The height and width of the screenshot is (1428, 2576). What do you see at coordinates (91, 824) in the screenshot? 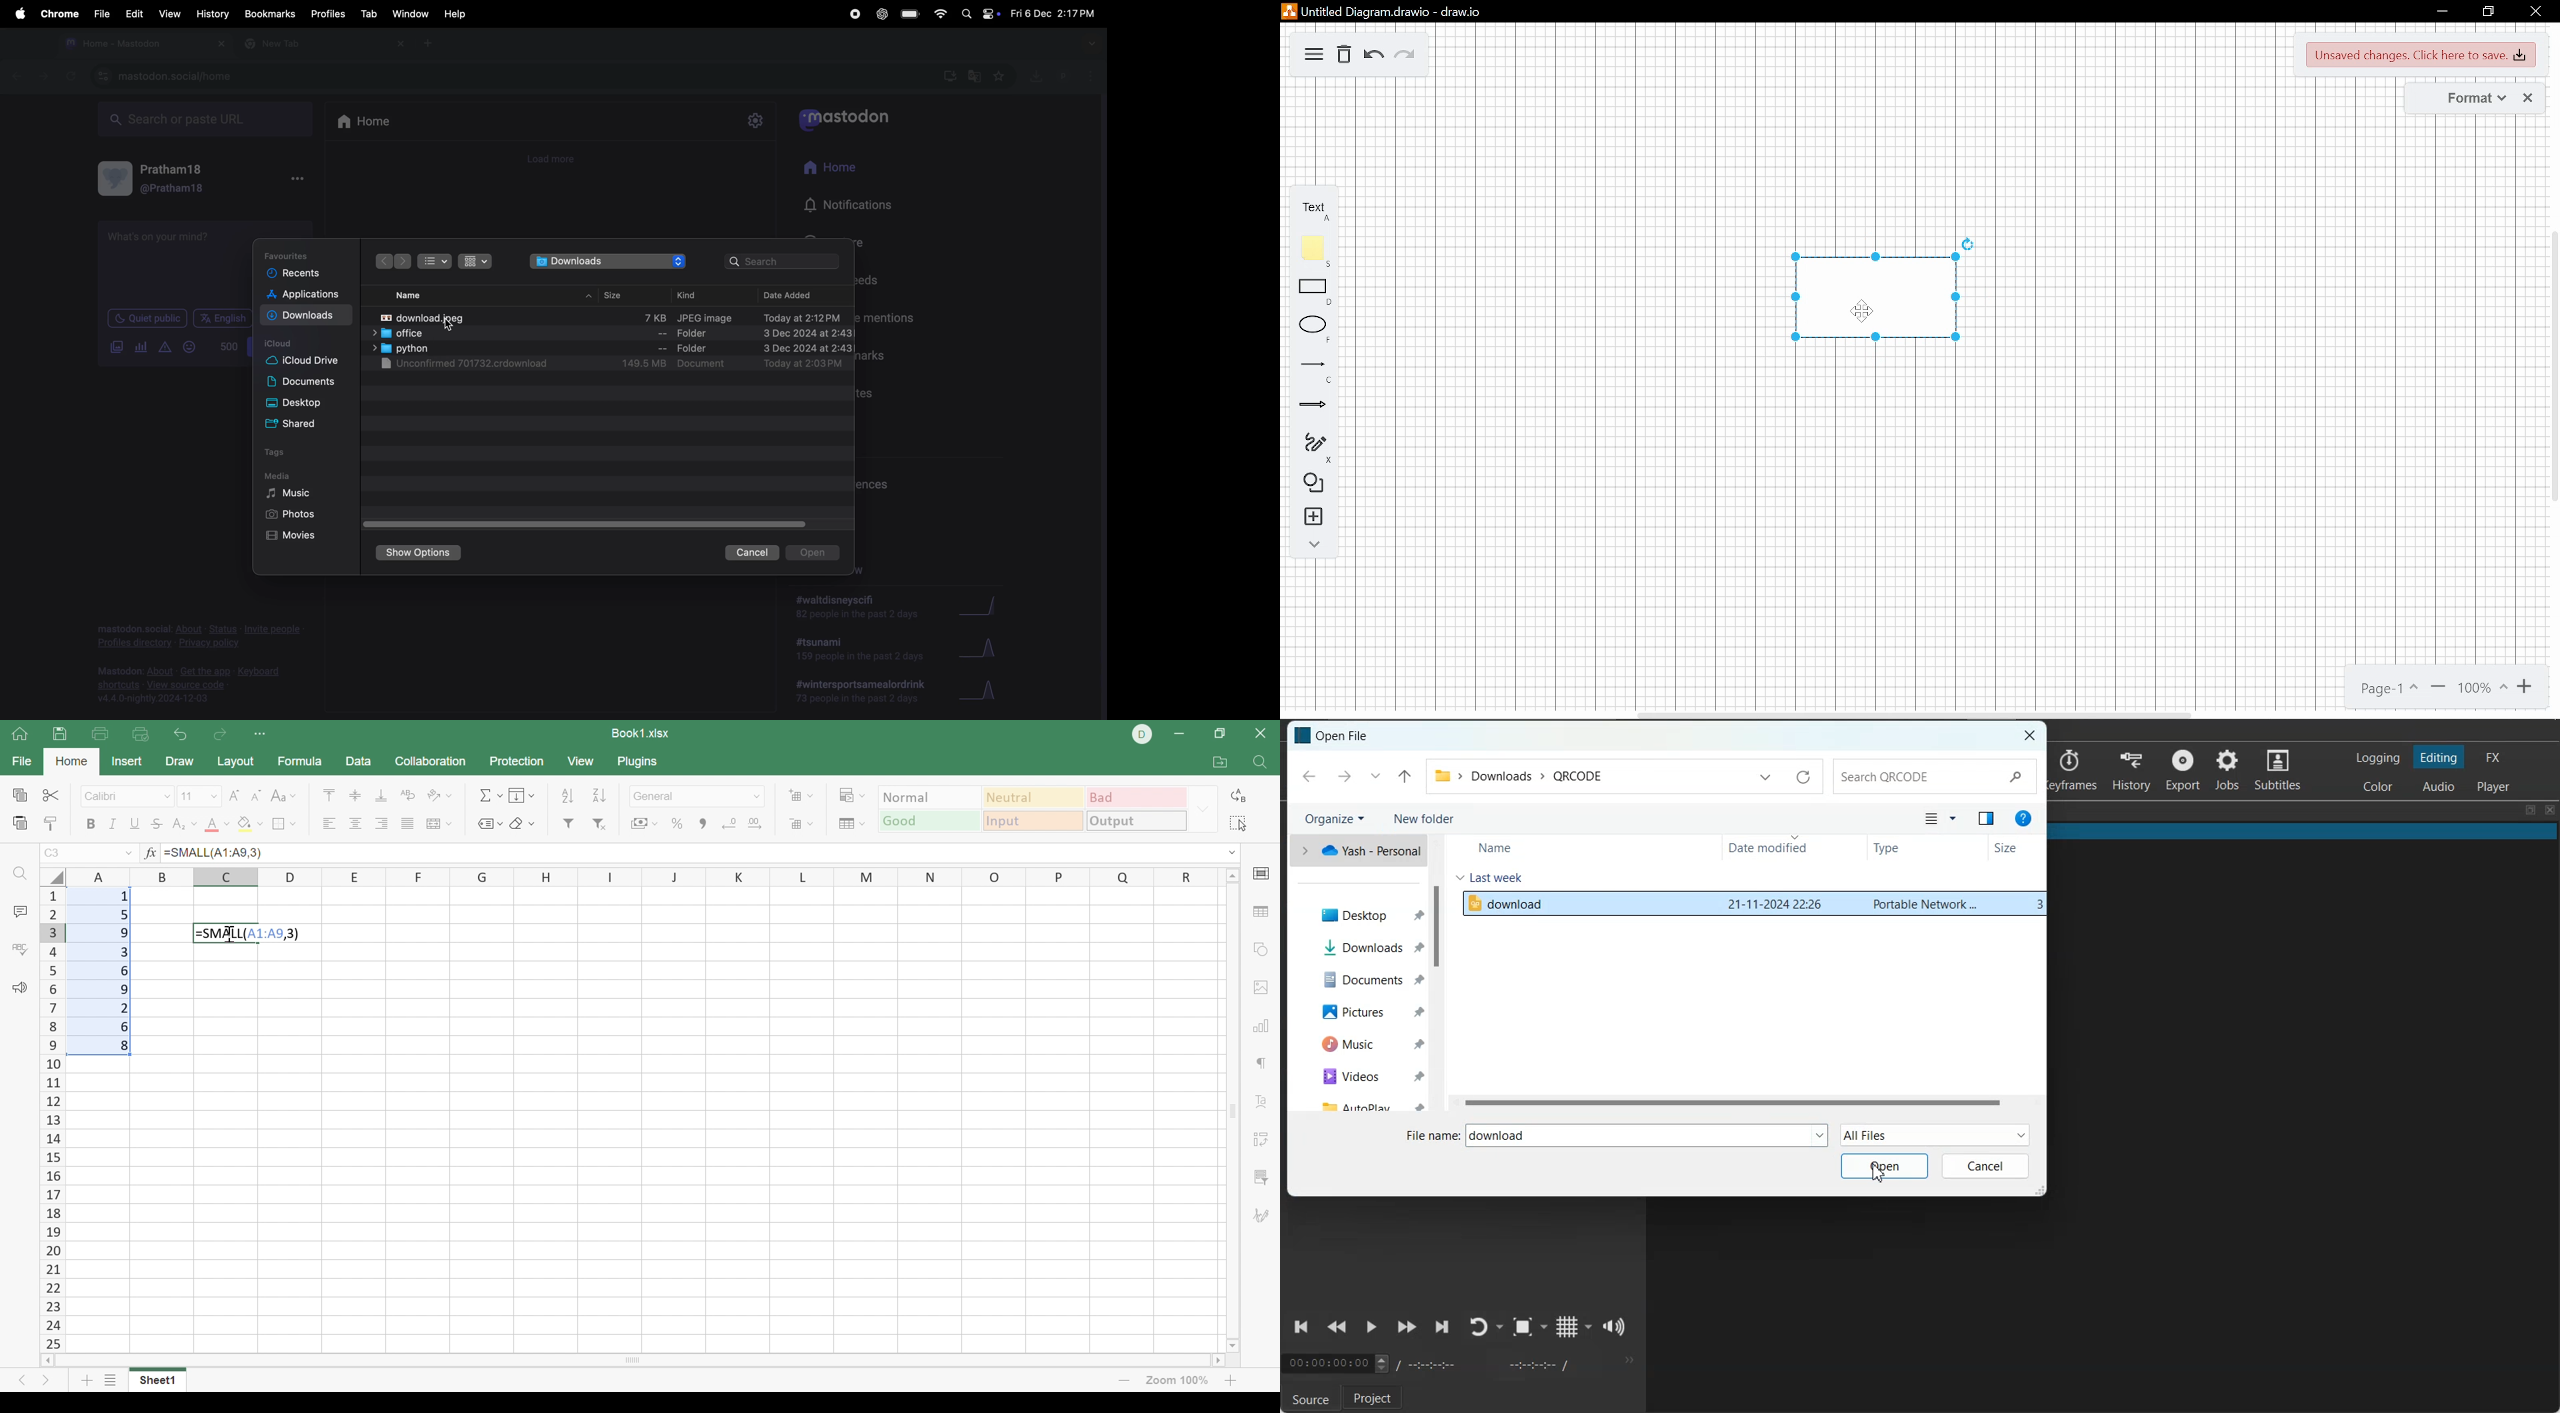
I see `Bold` at bounding box center [91, 824].